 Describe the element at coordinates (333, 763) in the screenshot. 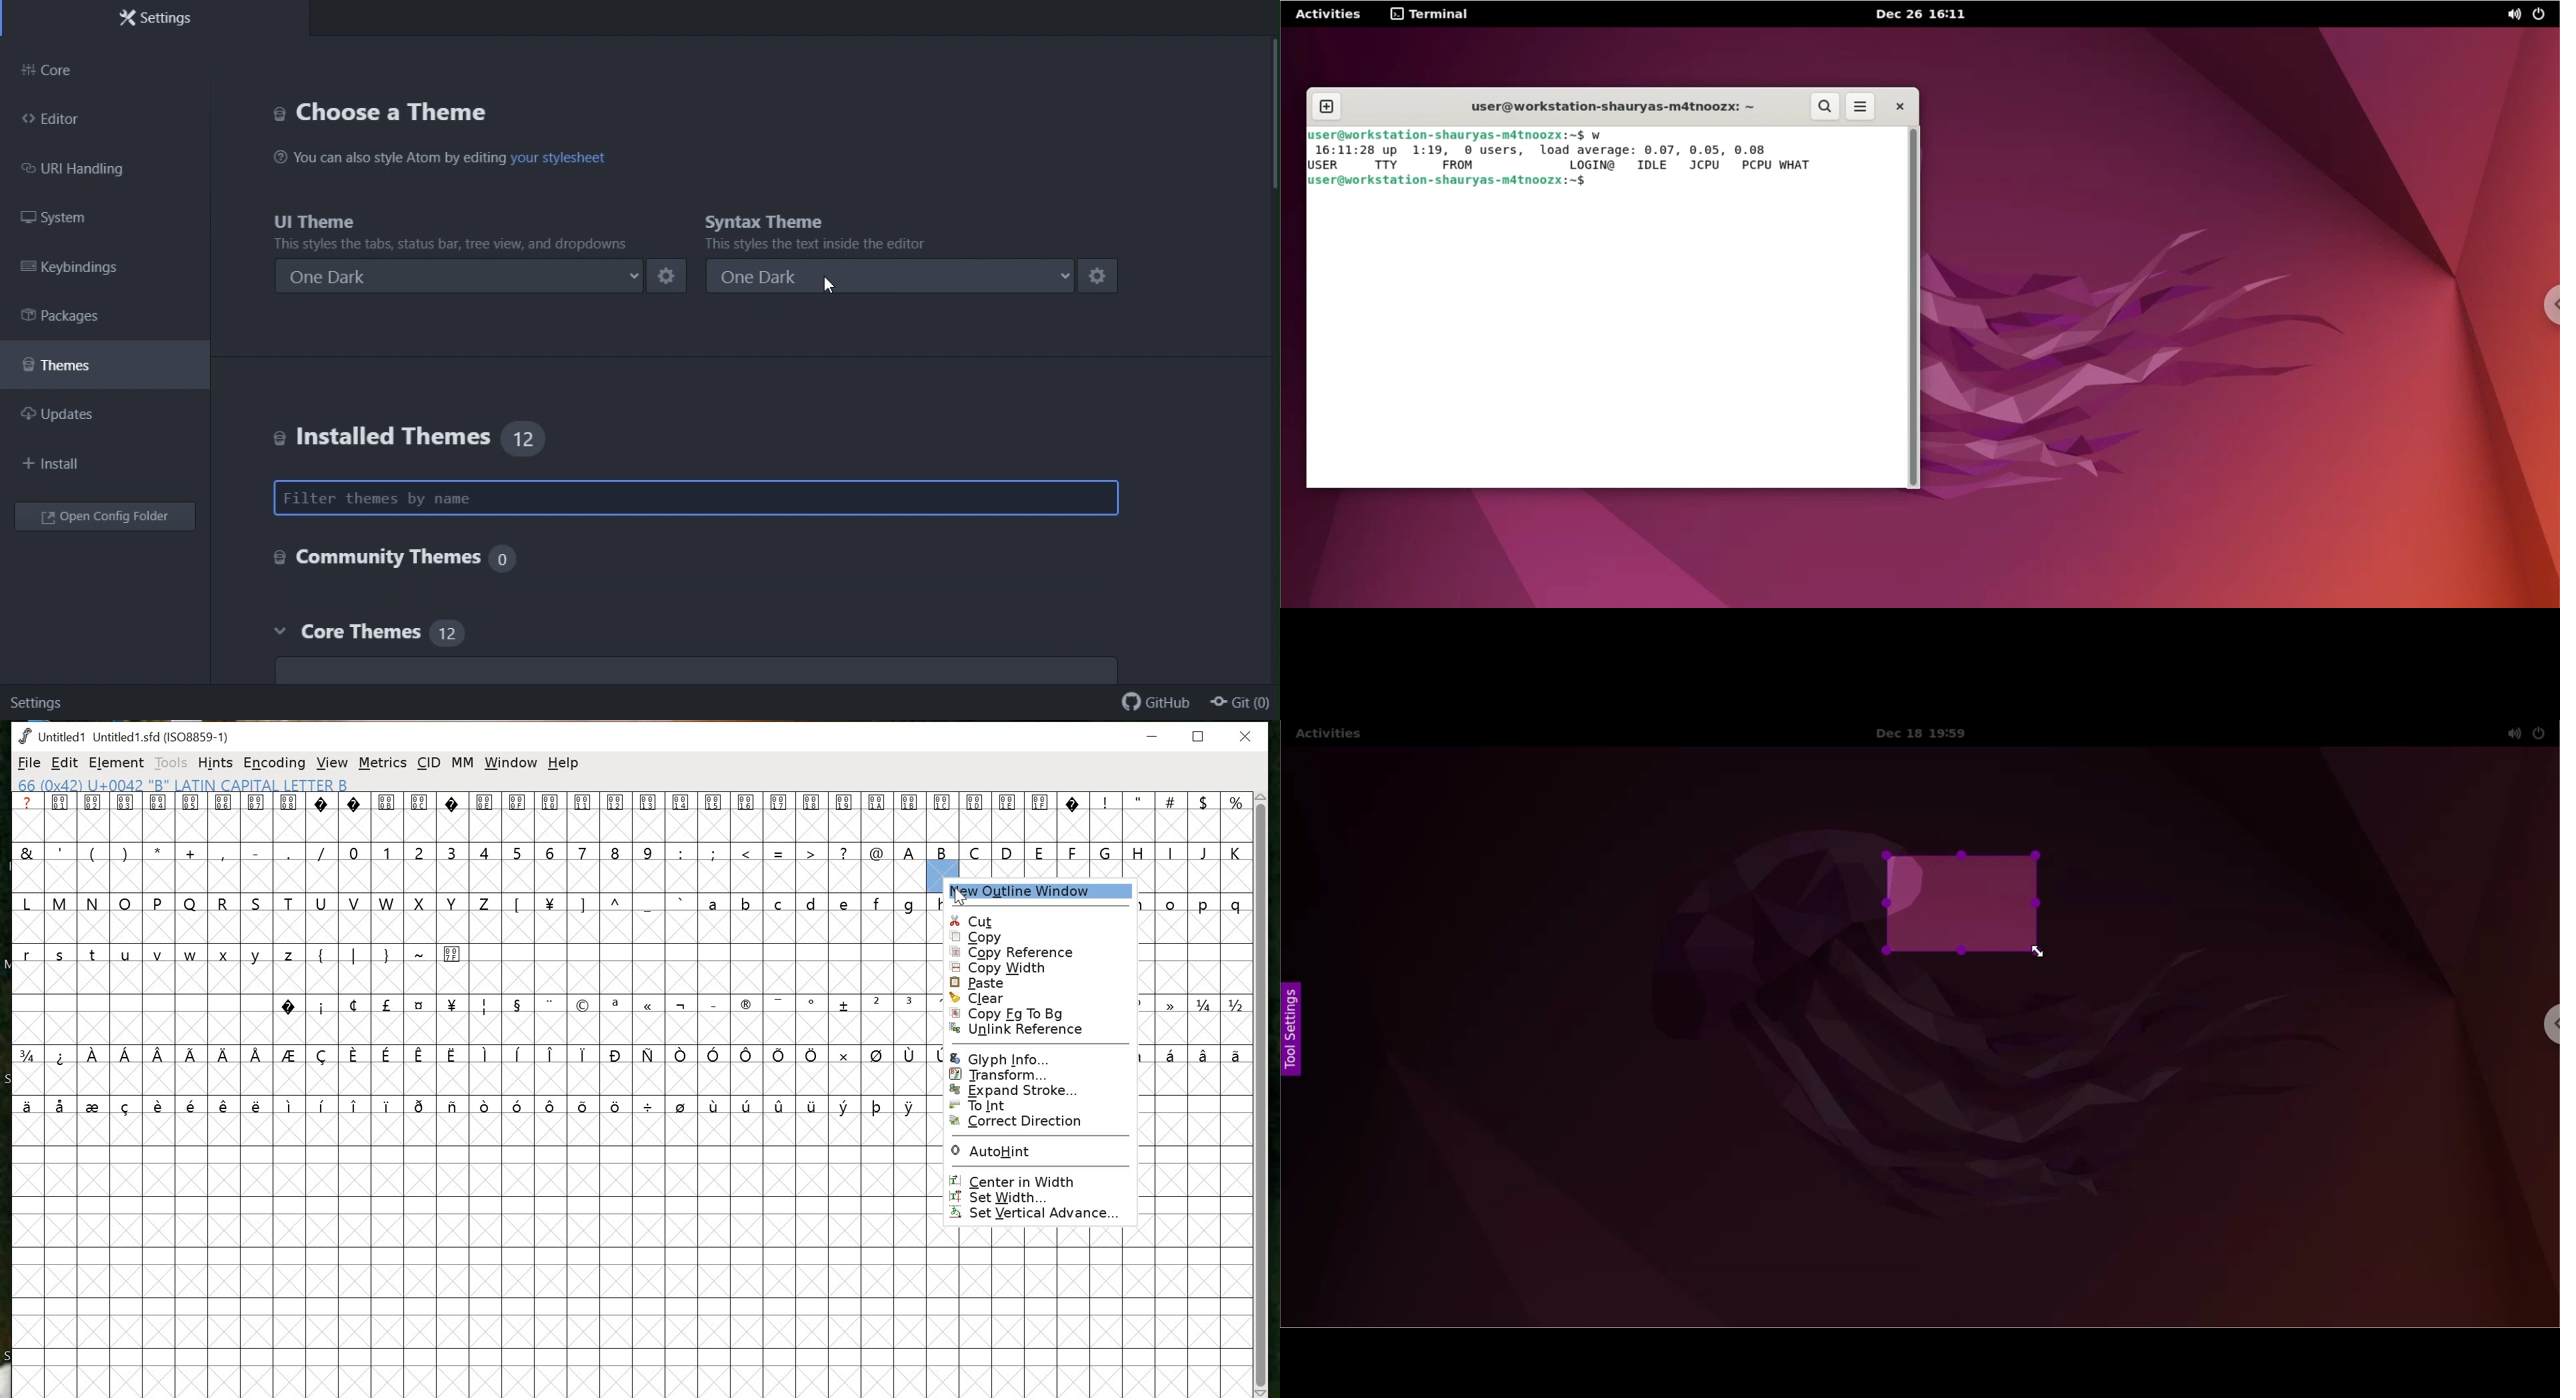

I see `VIEW` at that location.